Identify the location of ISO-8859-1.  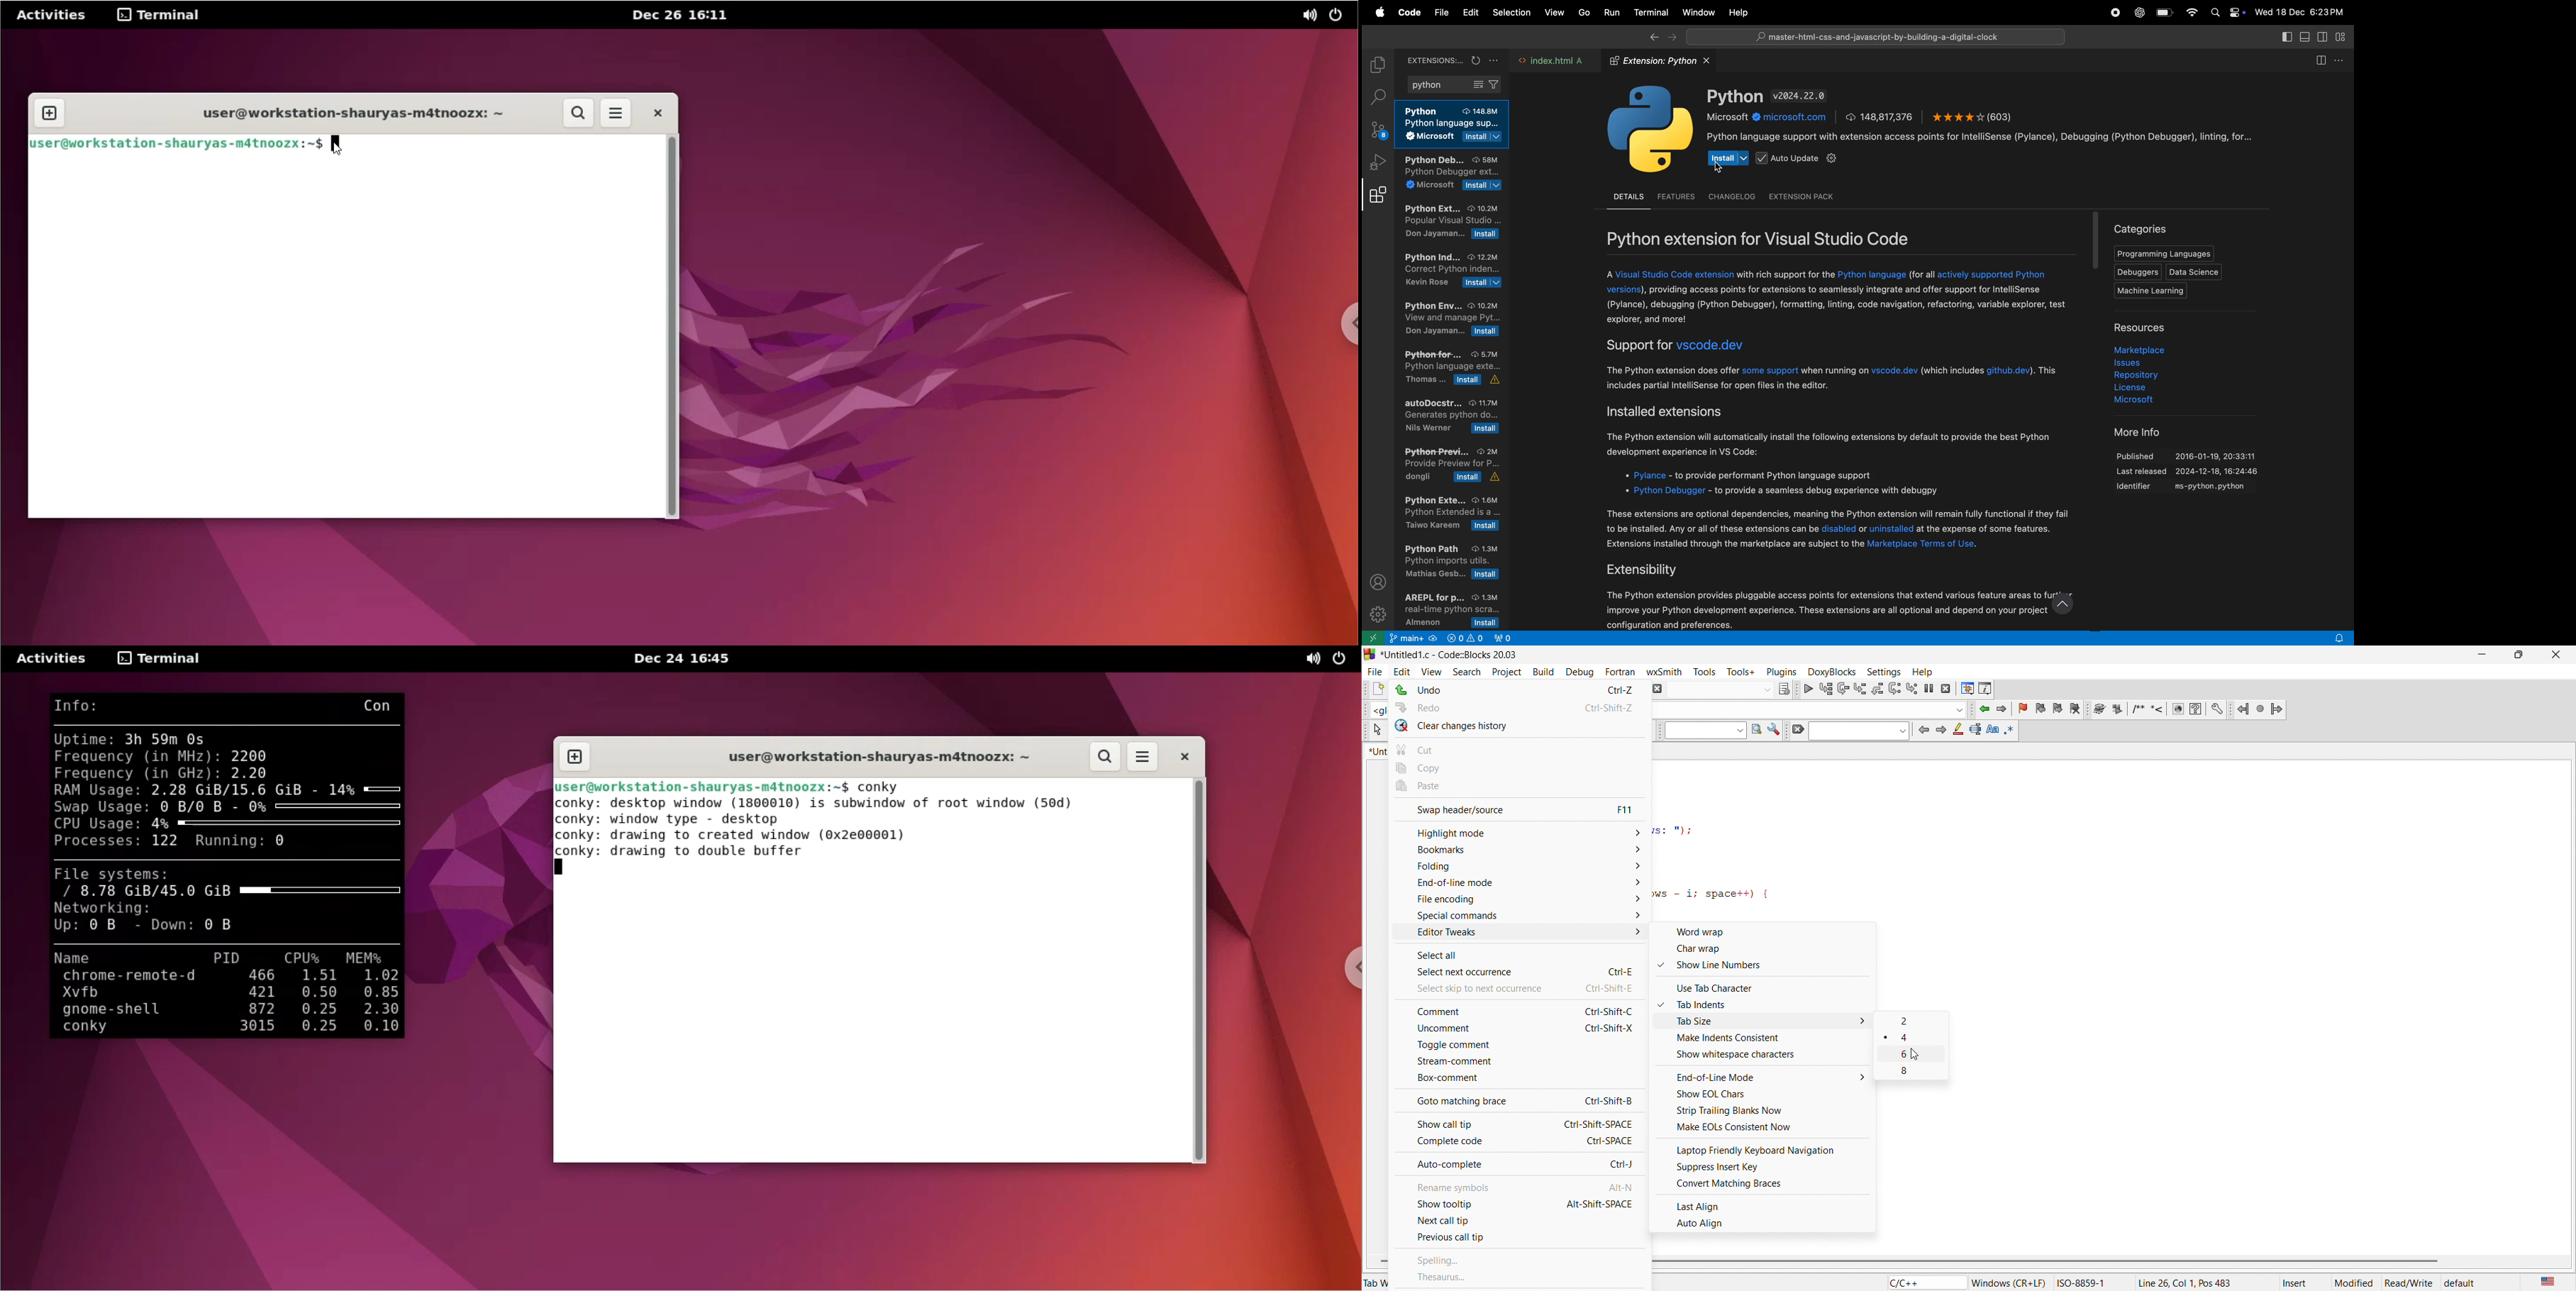
(2089, 1282).